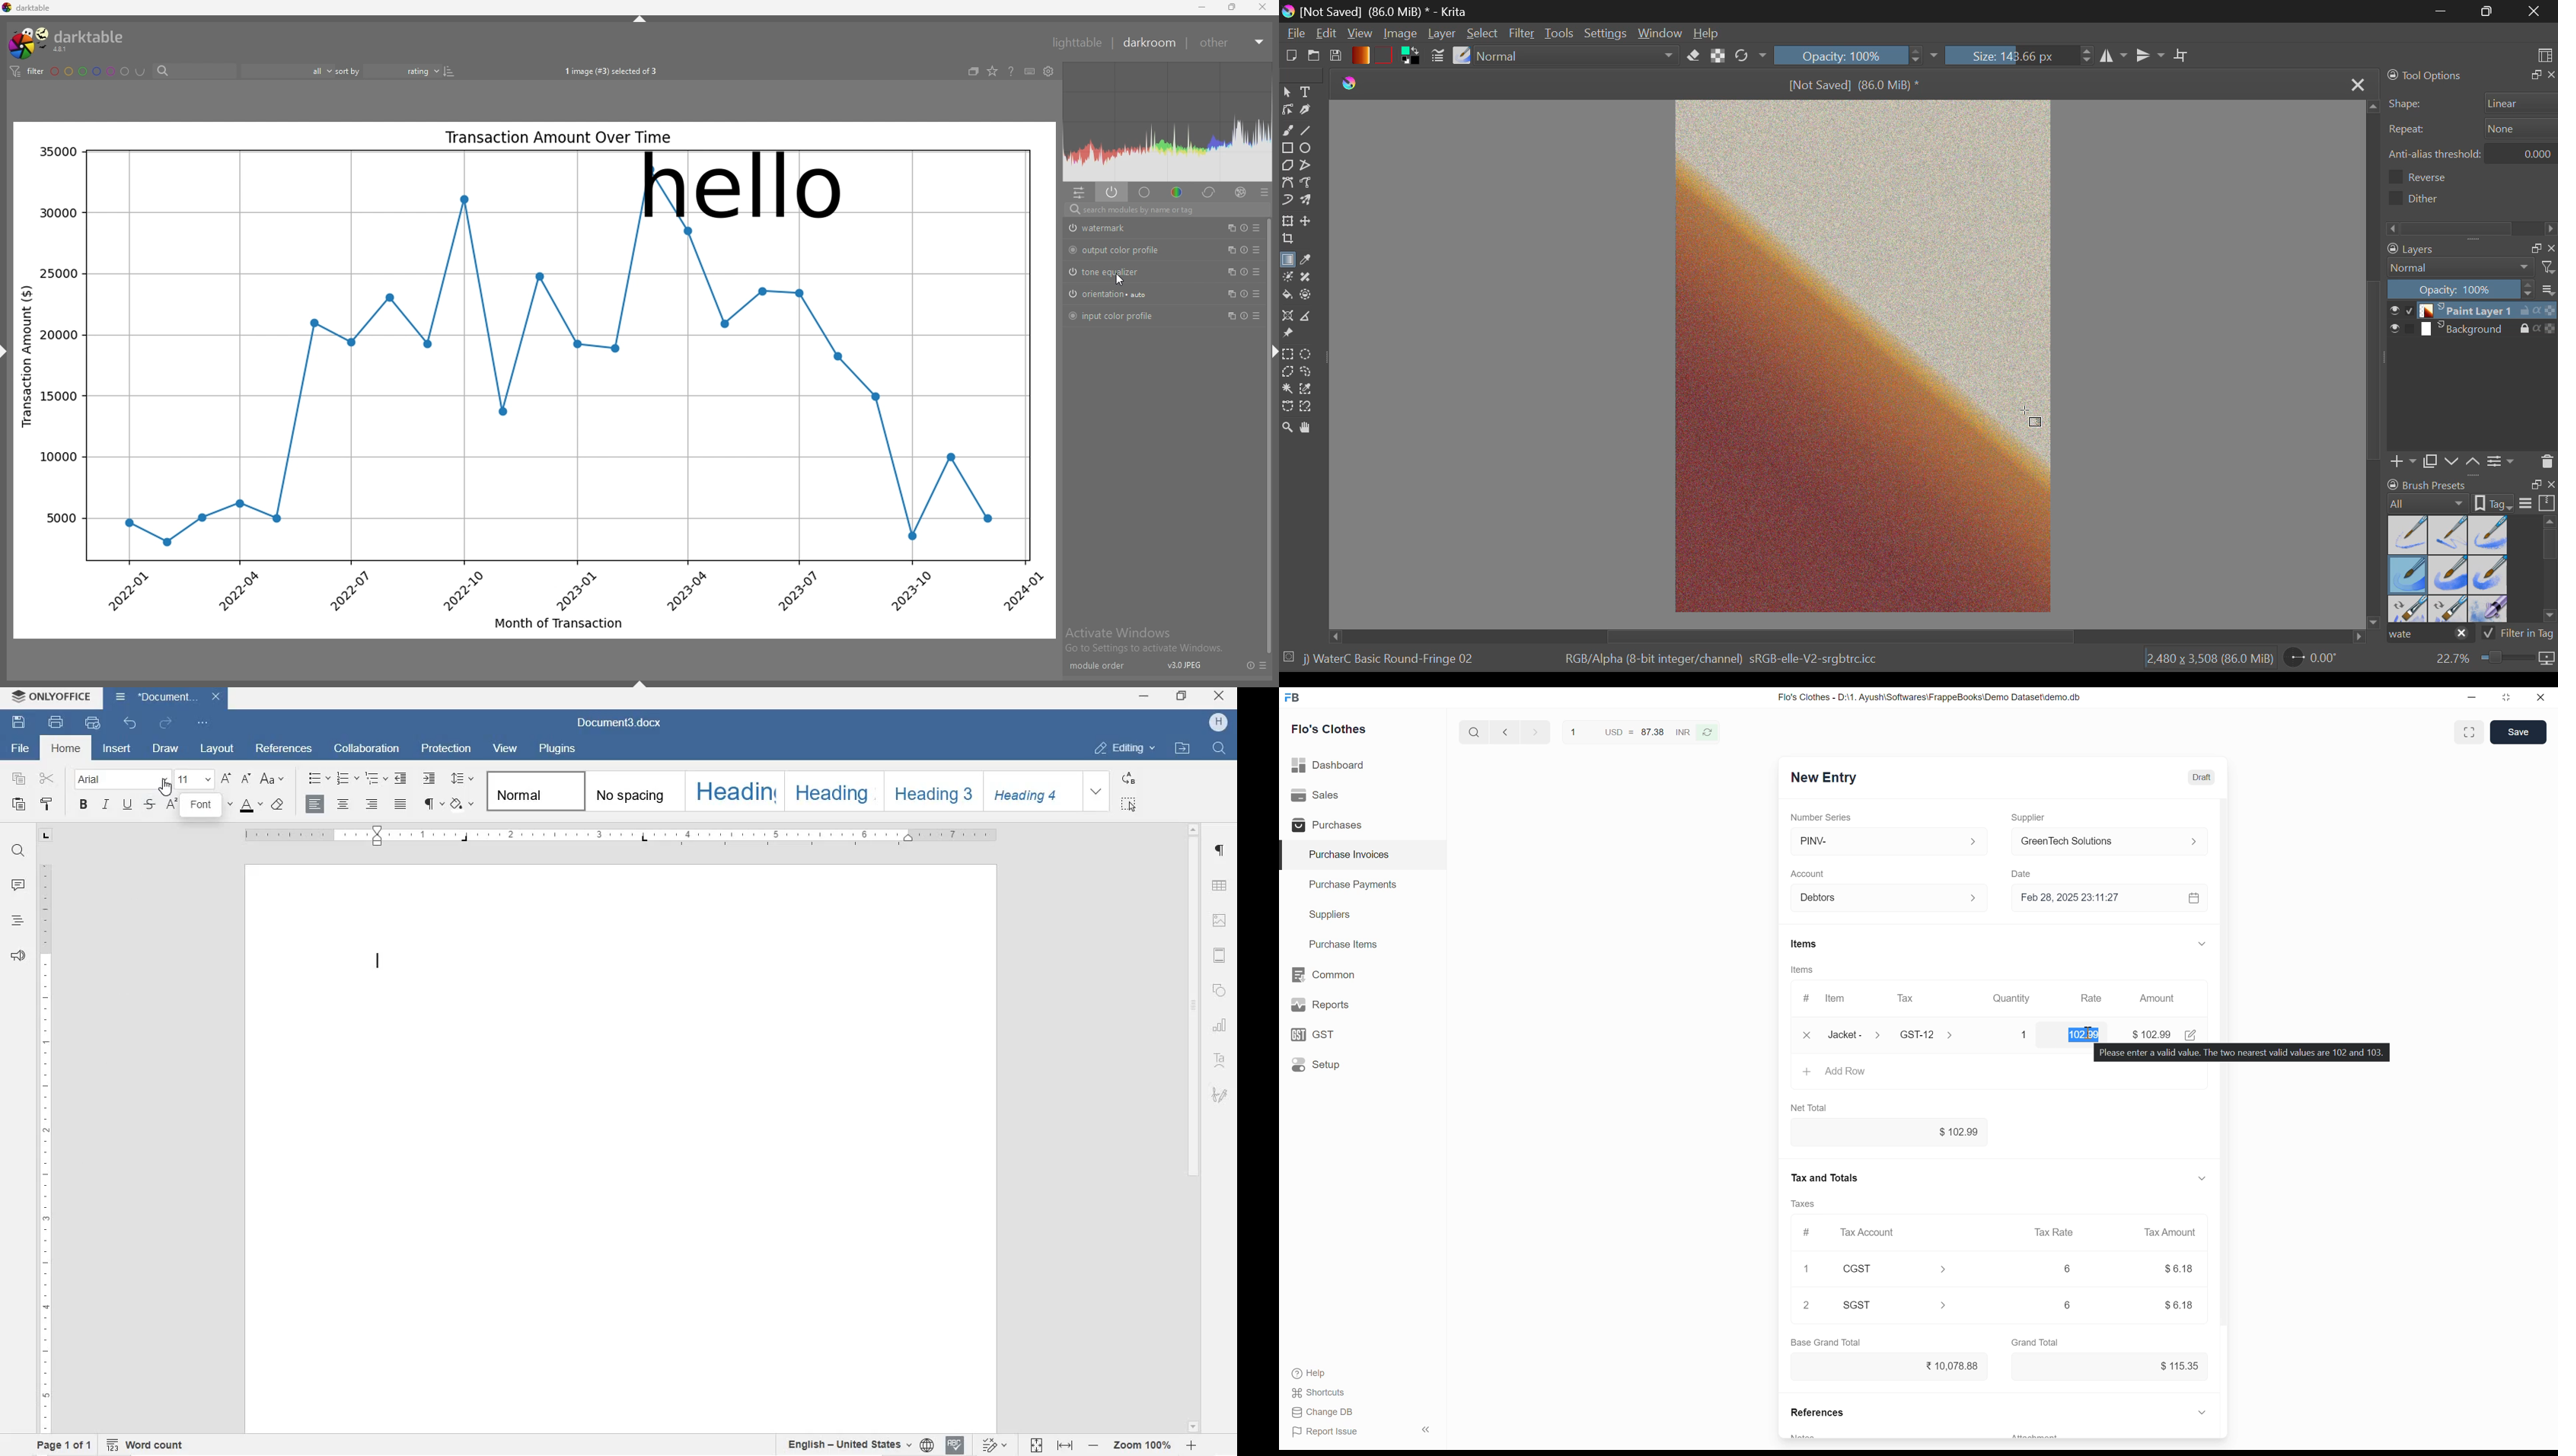 This screenshot has height=1456, width=2576. I want to click on $6.18, so click(2179, 1269).